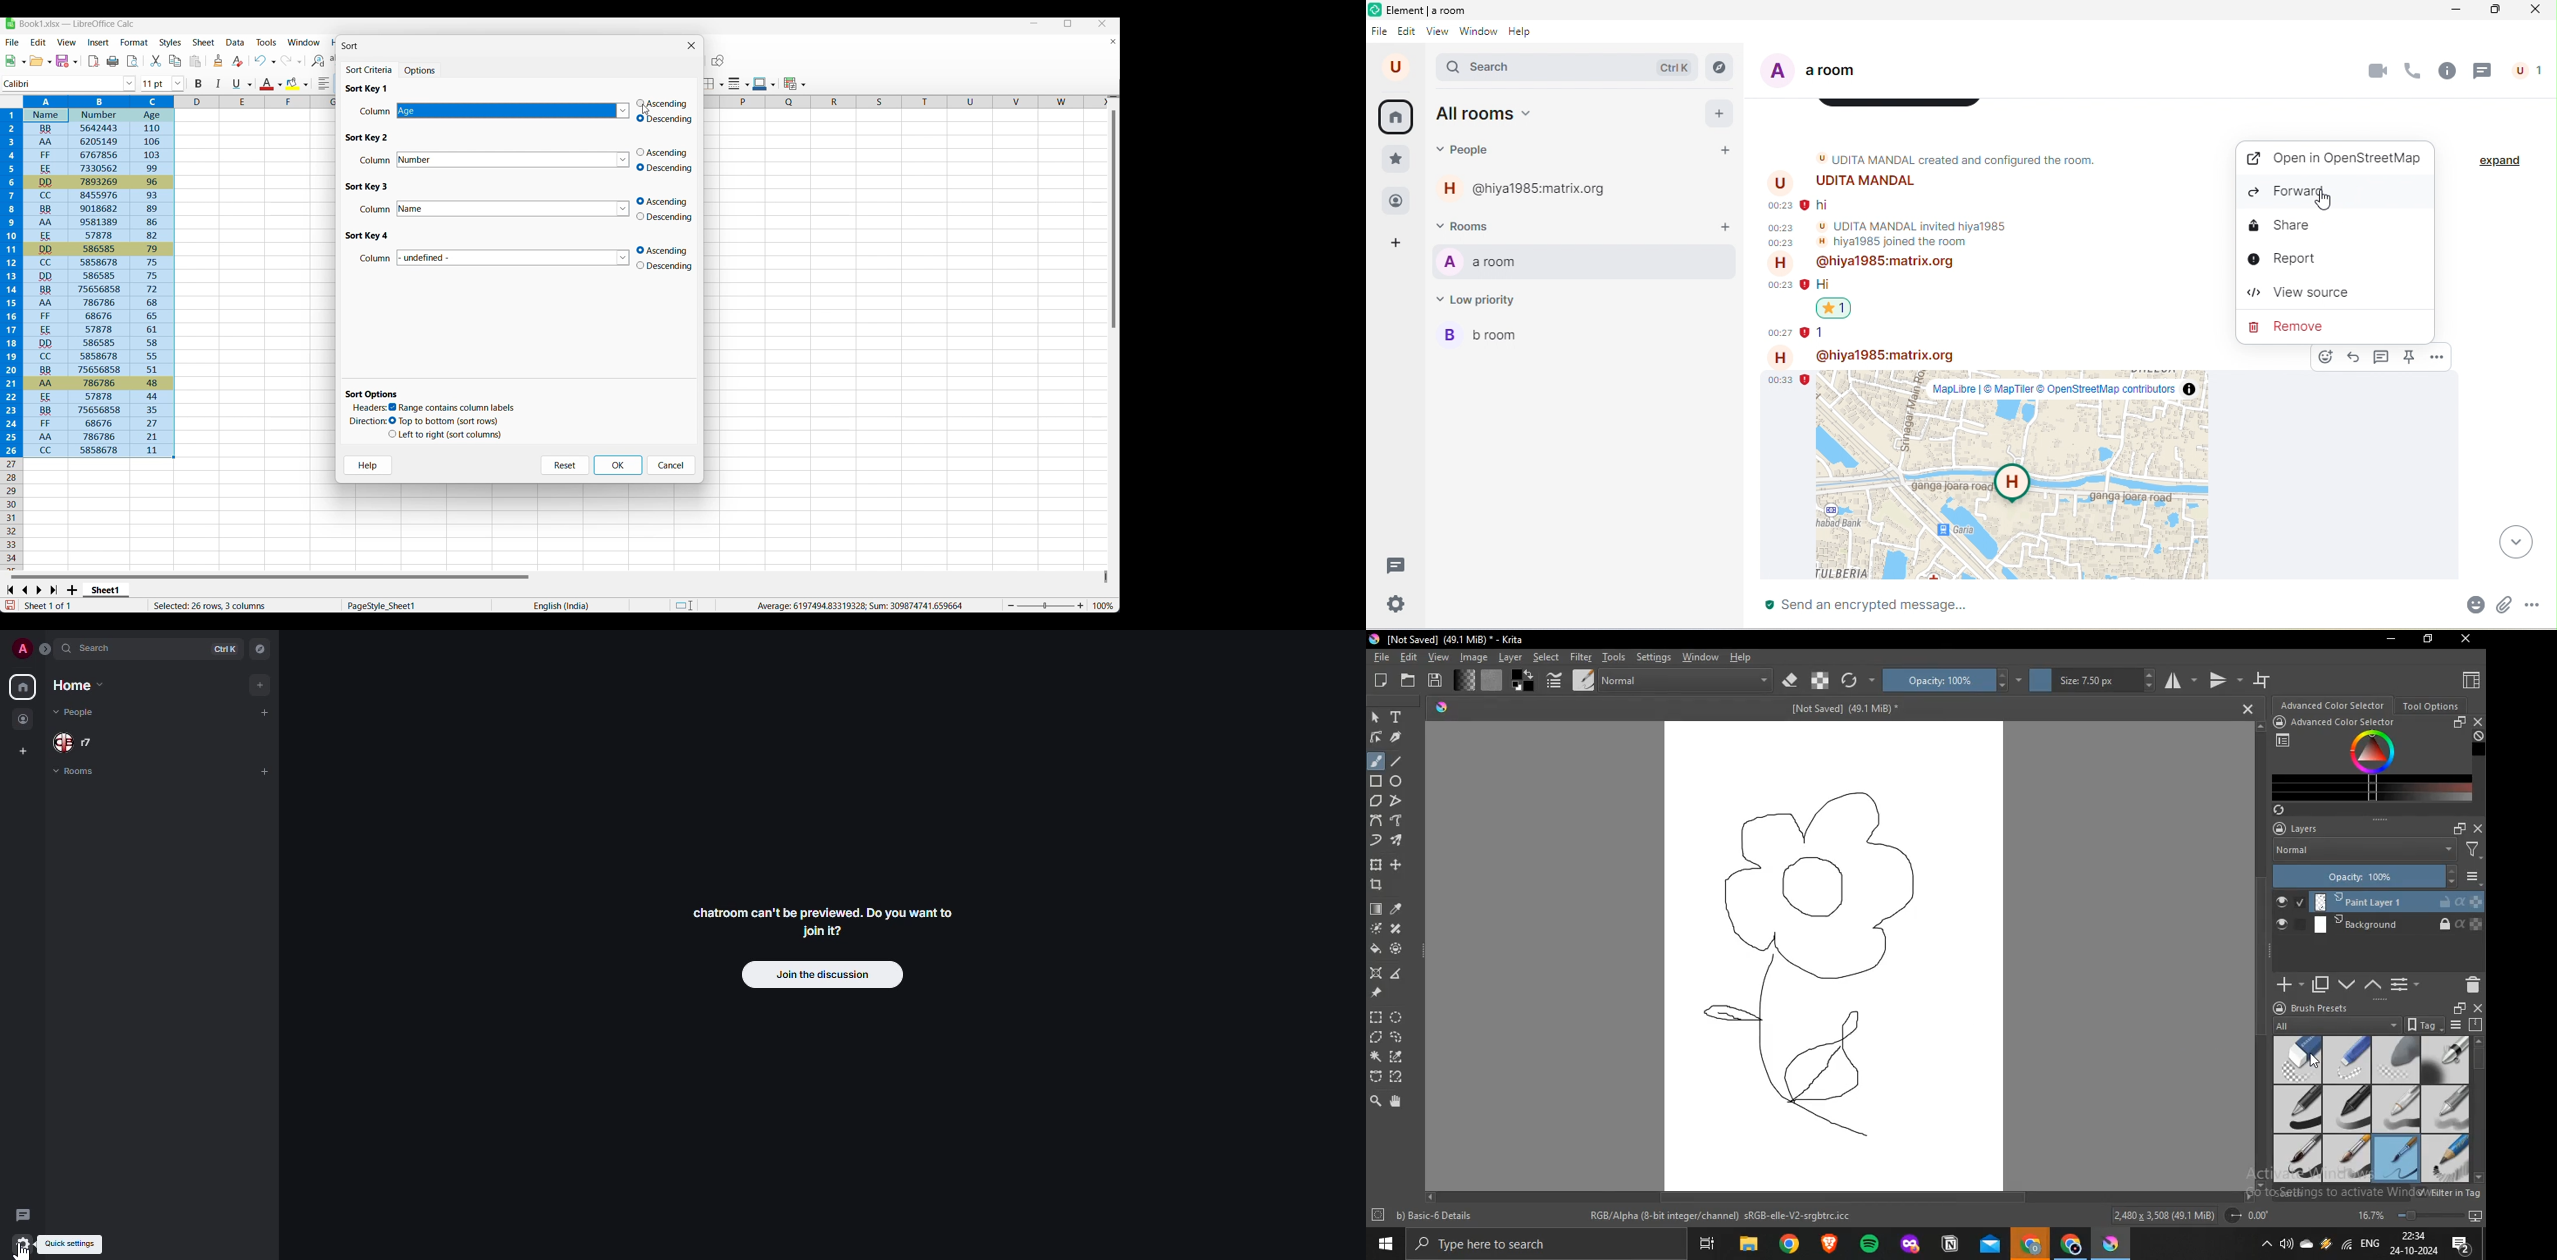 The height and width of the screenshot is (1260, 2576). I want to click on Rows marker, so click(13, 514).